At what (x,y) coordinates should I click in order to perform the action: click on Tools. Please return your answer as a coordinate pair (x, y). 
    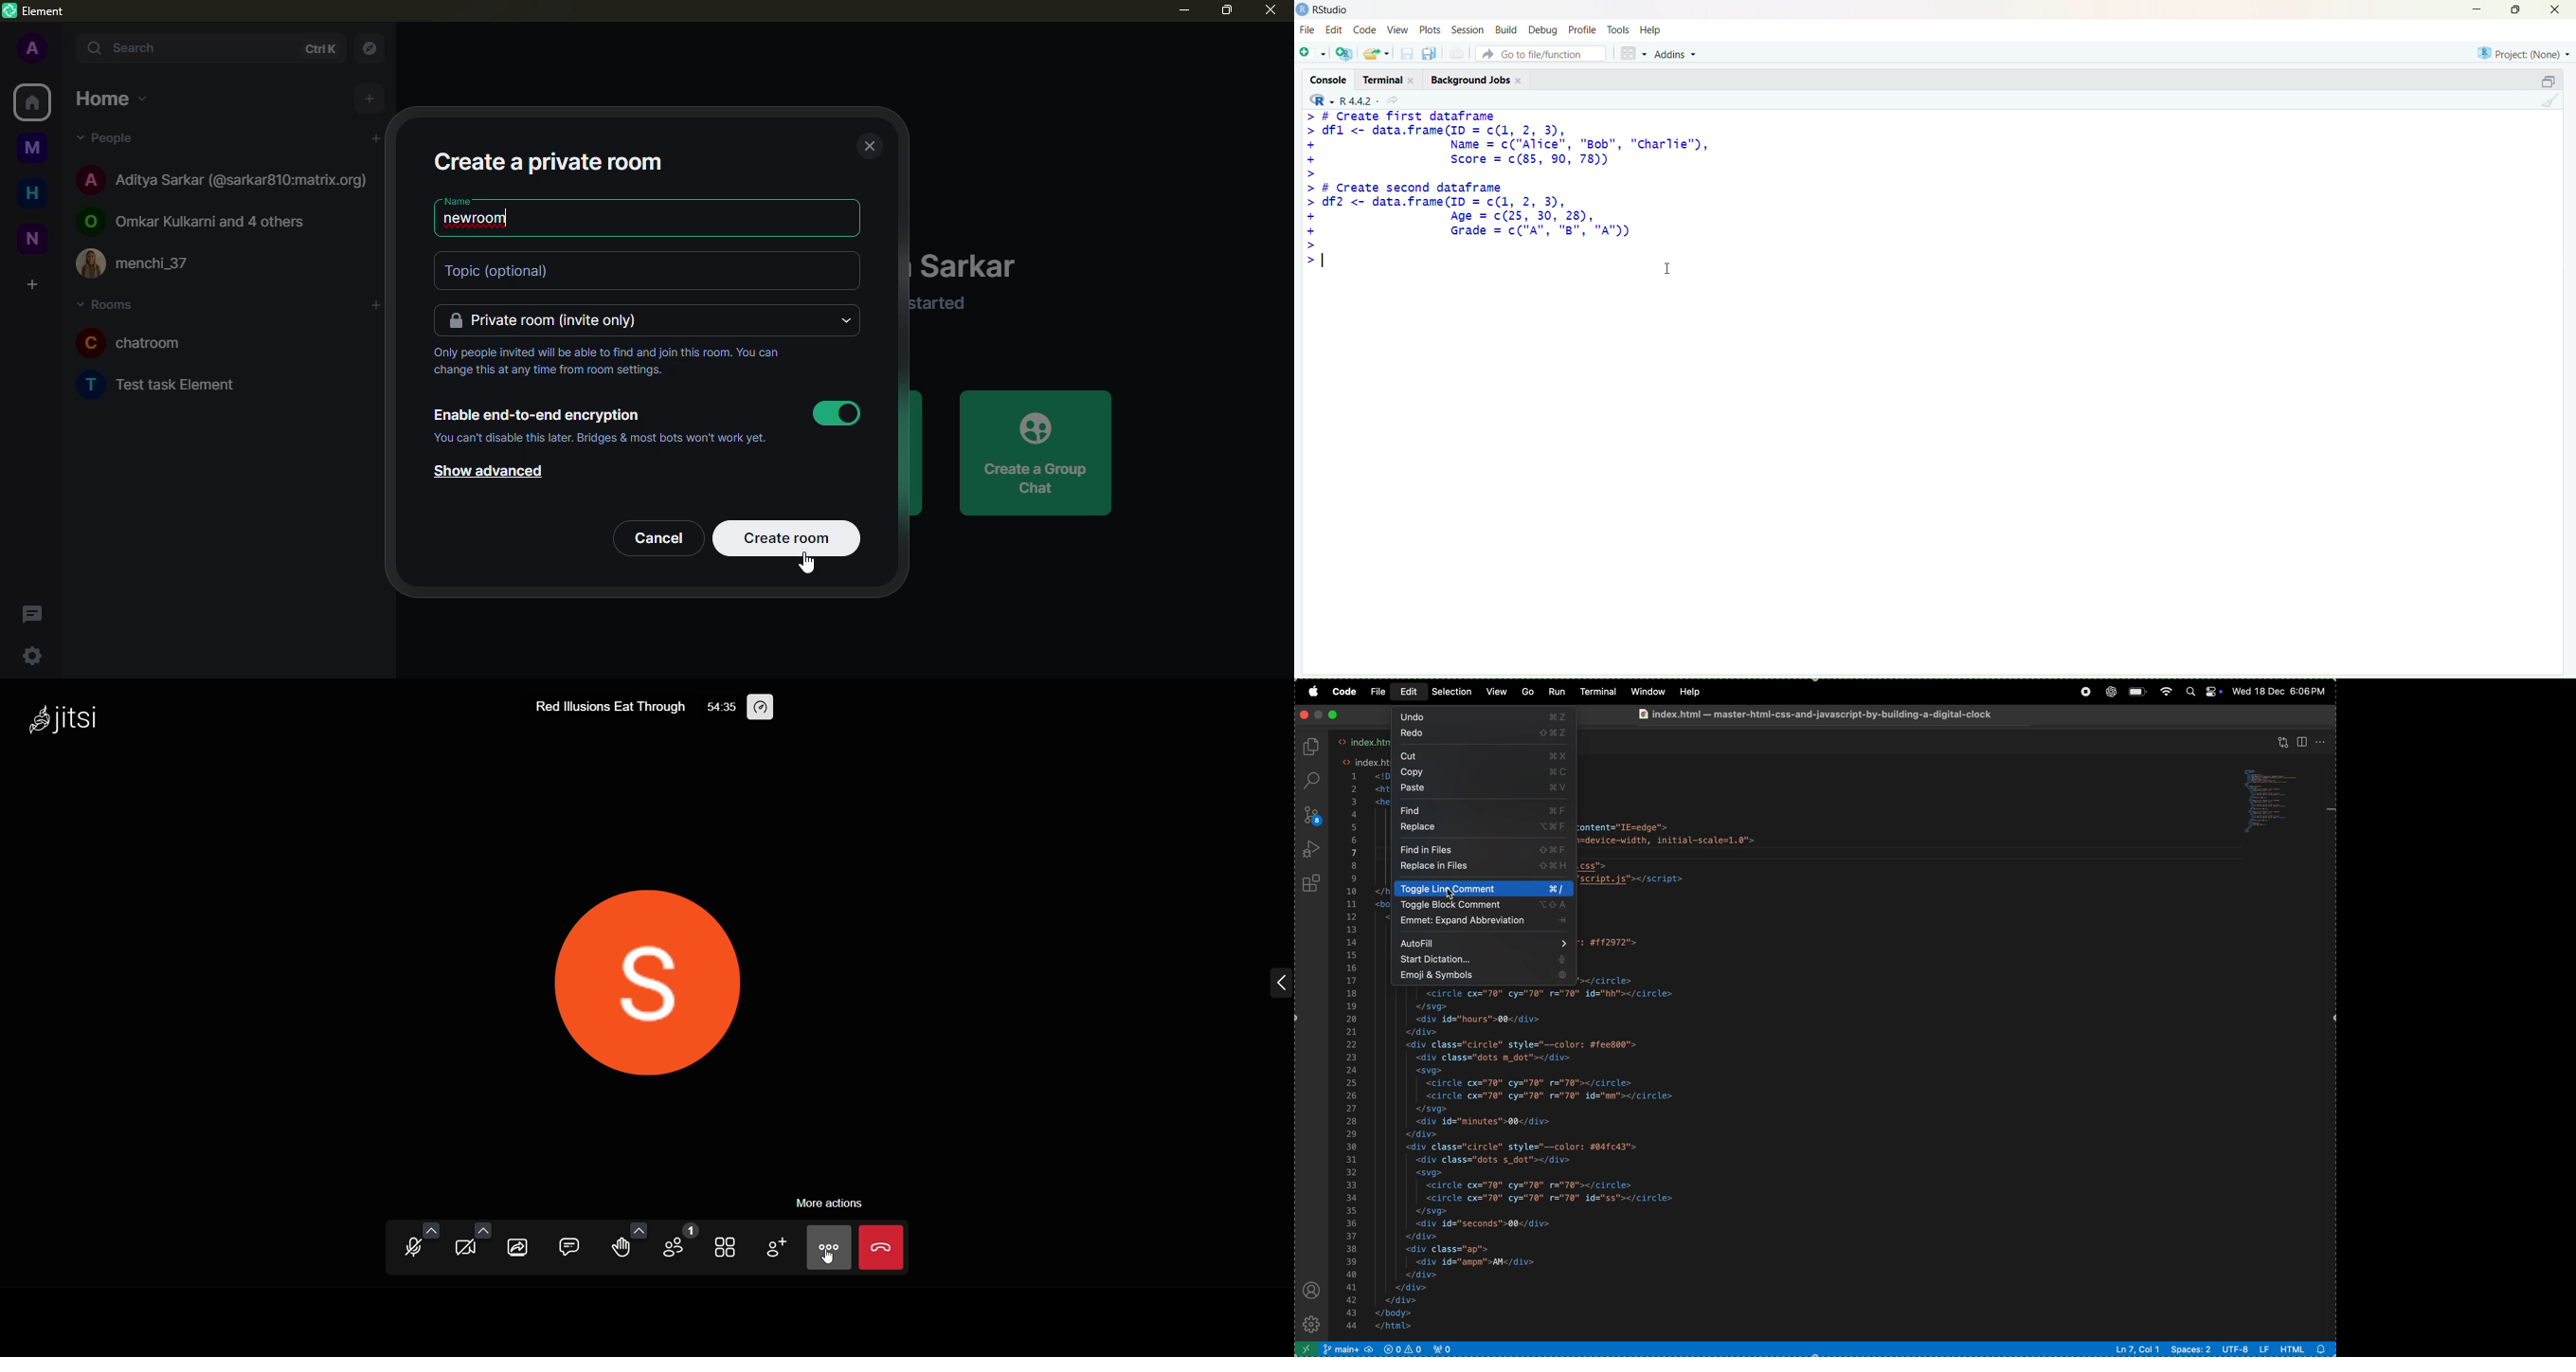
    Looking at the image, I should click on (1617, 30).